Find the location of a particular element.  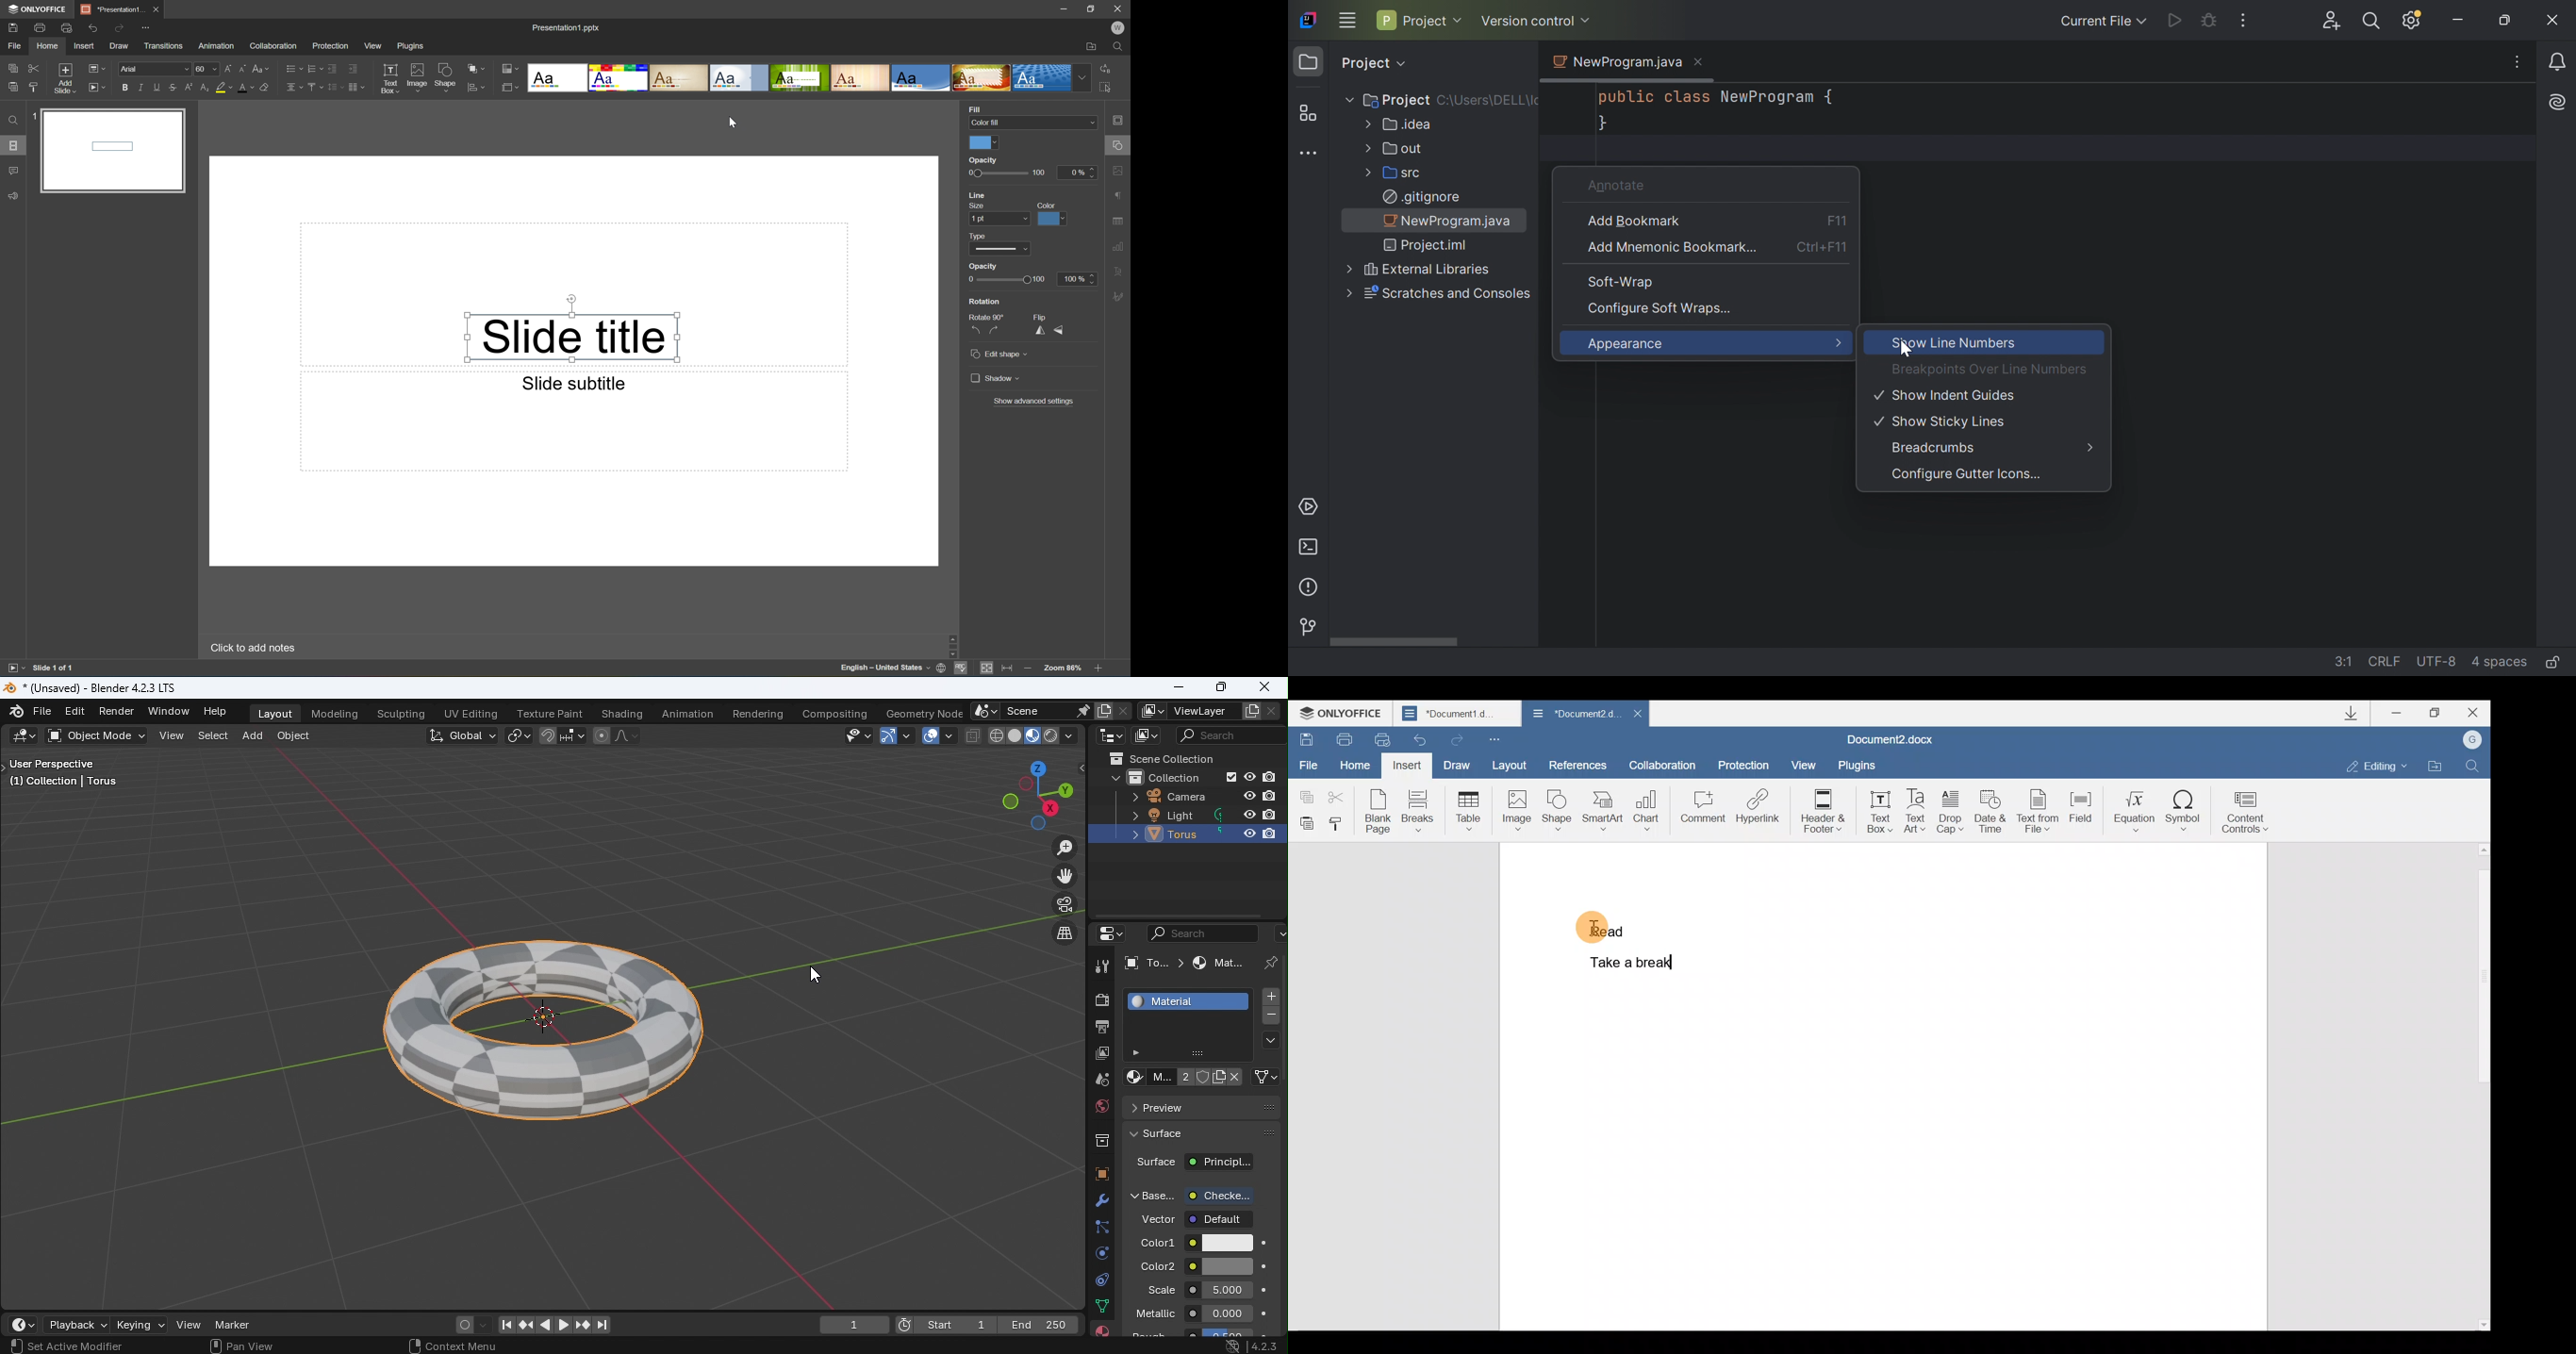

Content controls is located at coordinates (2248, 815).